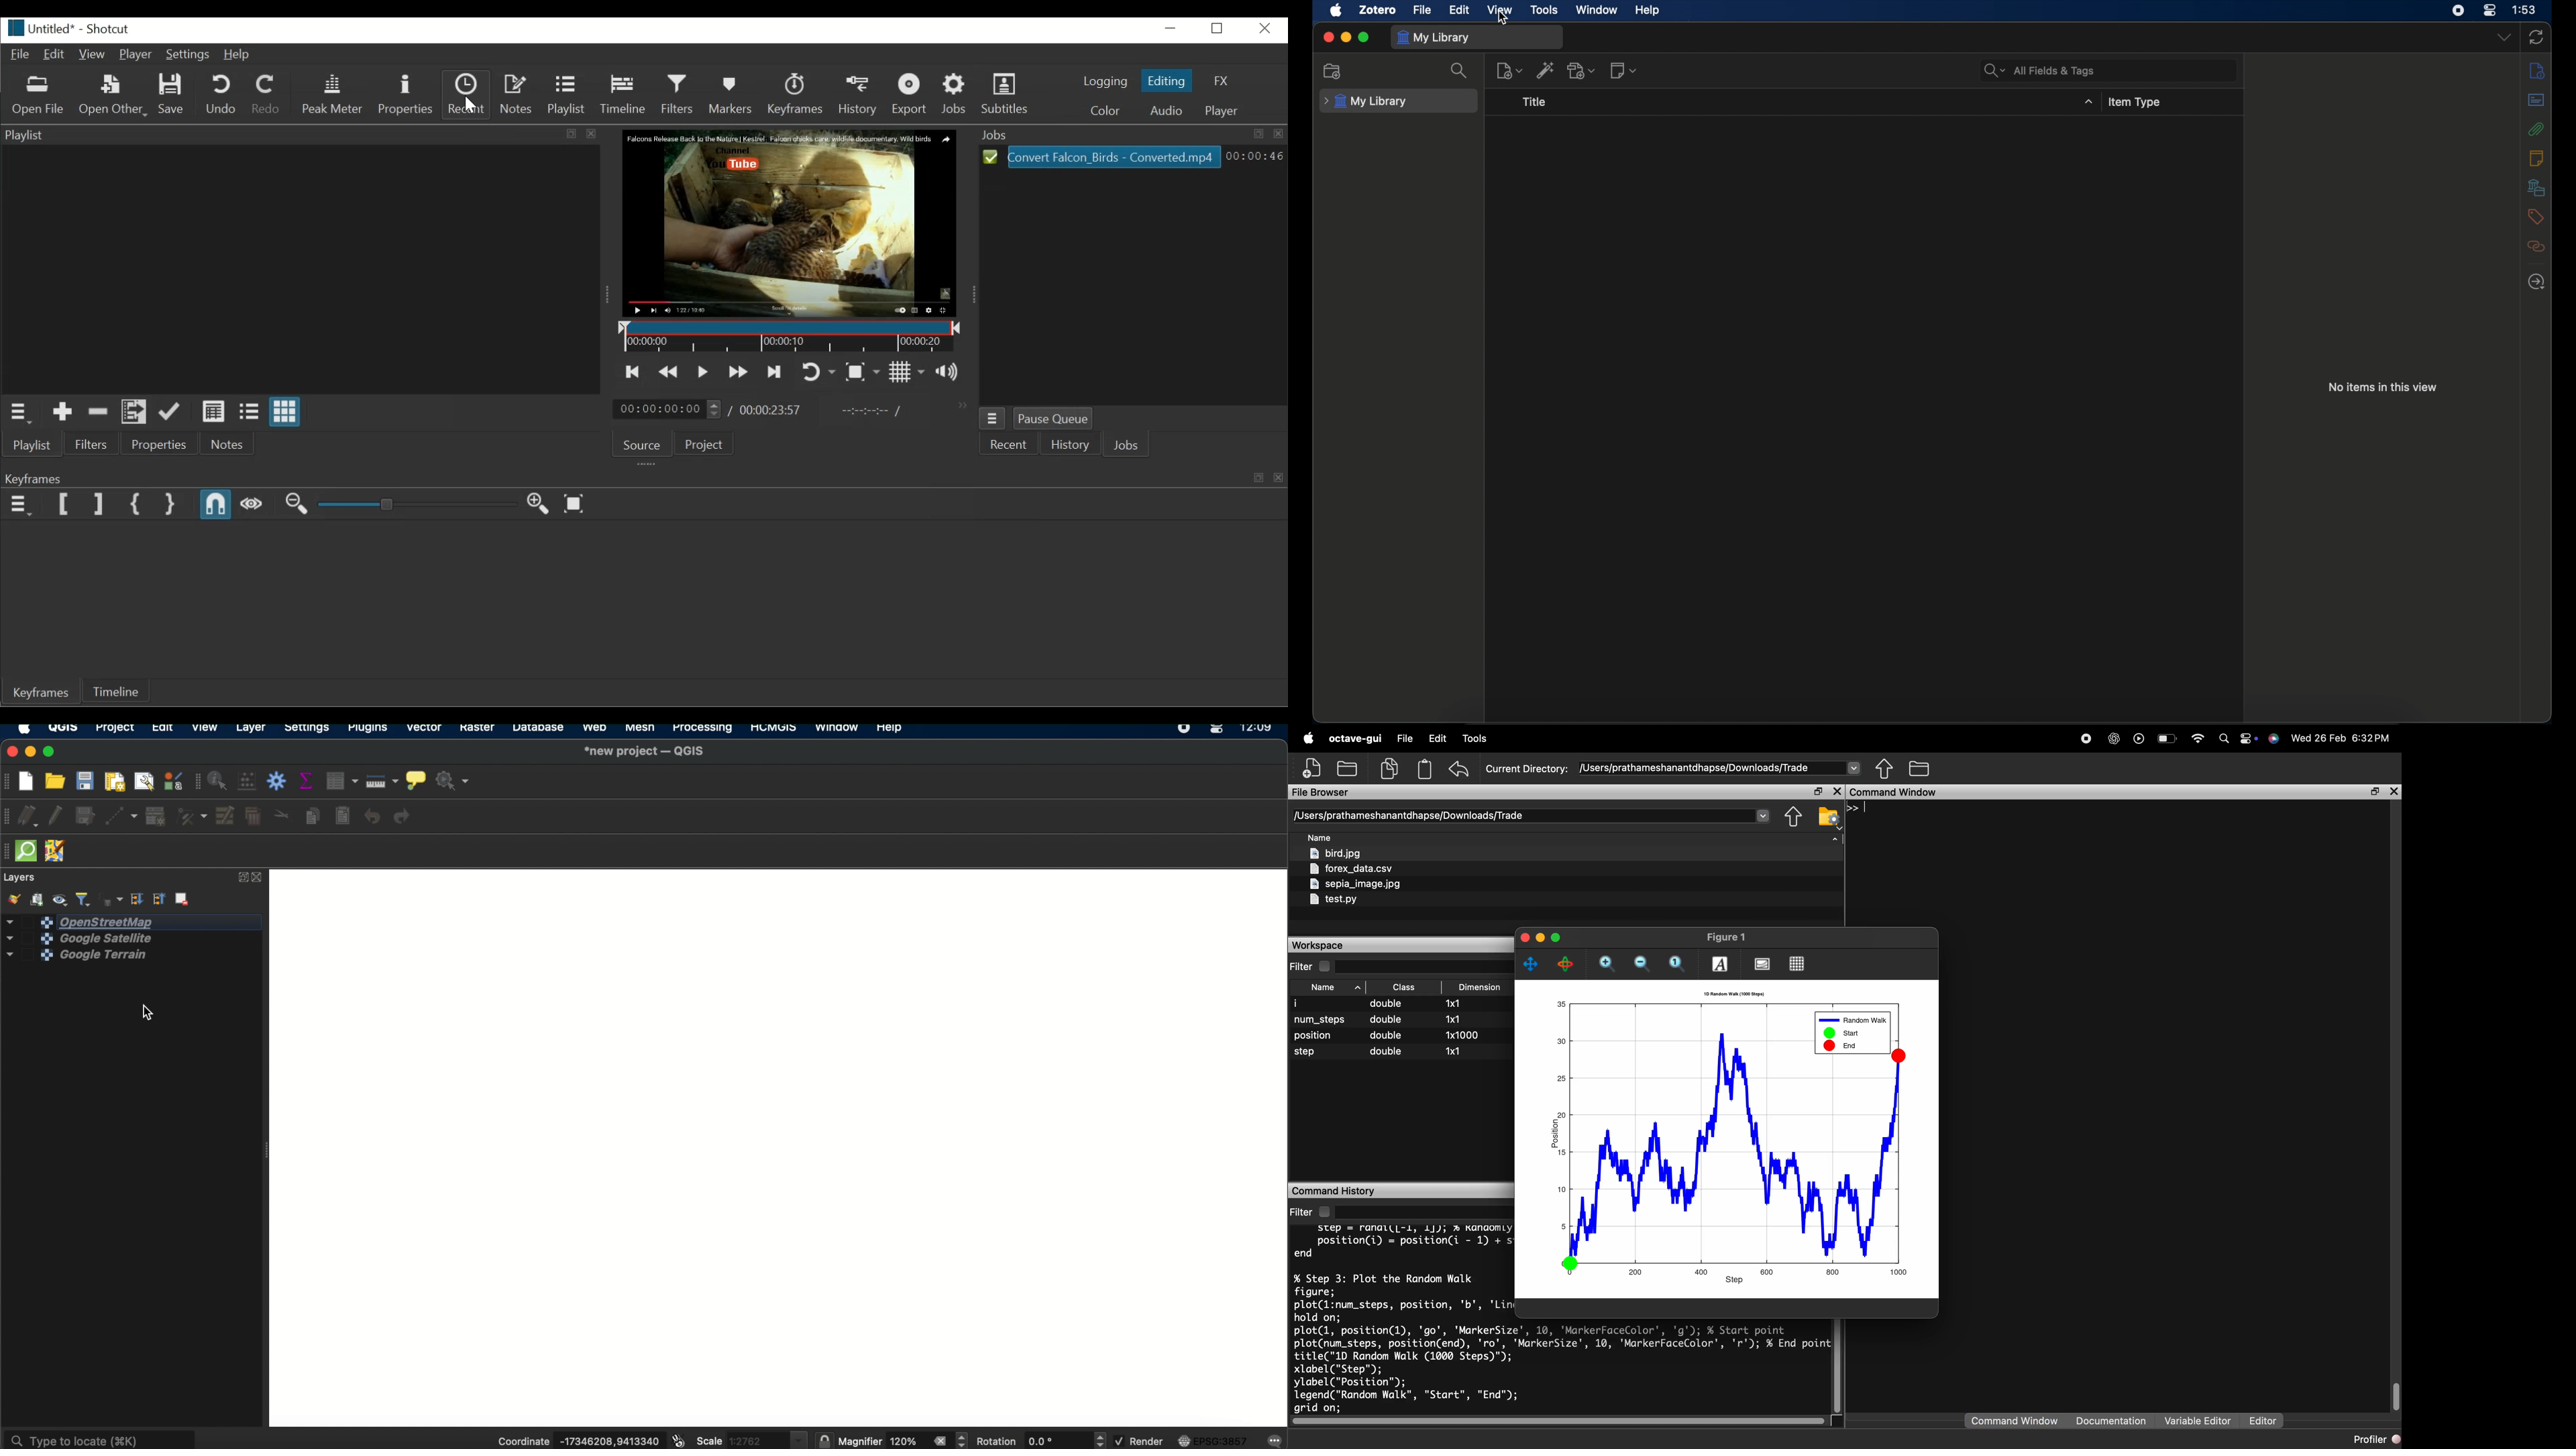 Image resolution: width=2576 pixels, height=1456 pixels. Describe the element at coordinates (1323, 945) in the screenshot. I see `workspace` at that location.